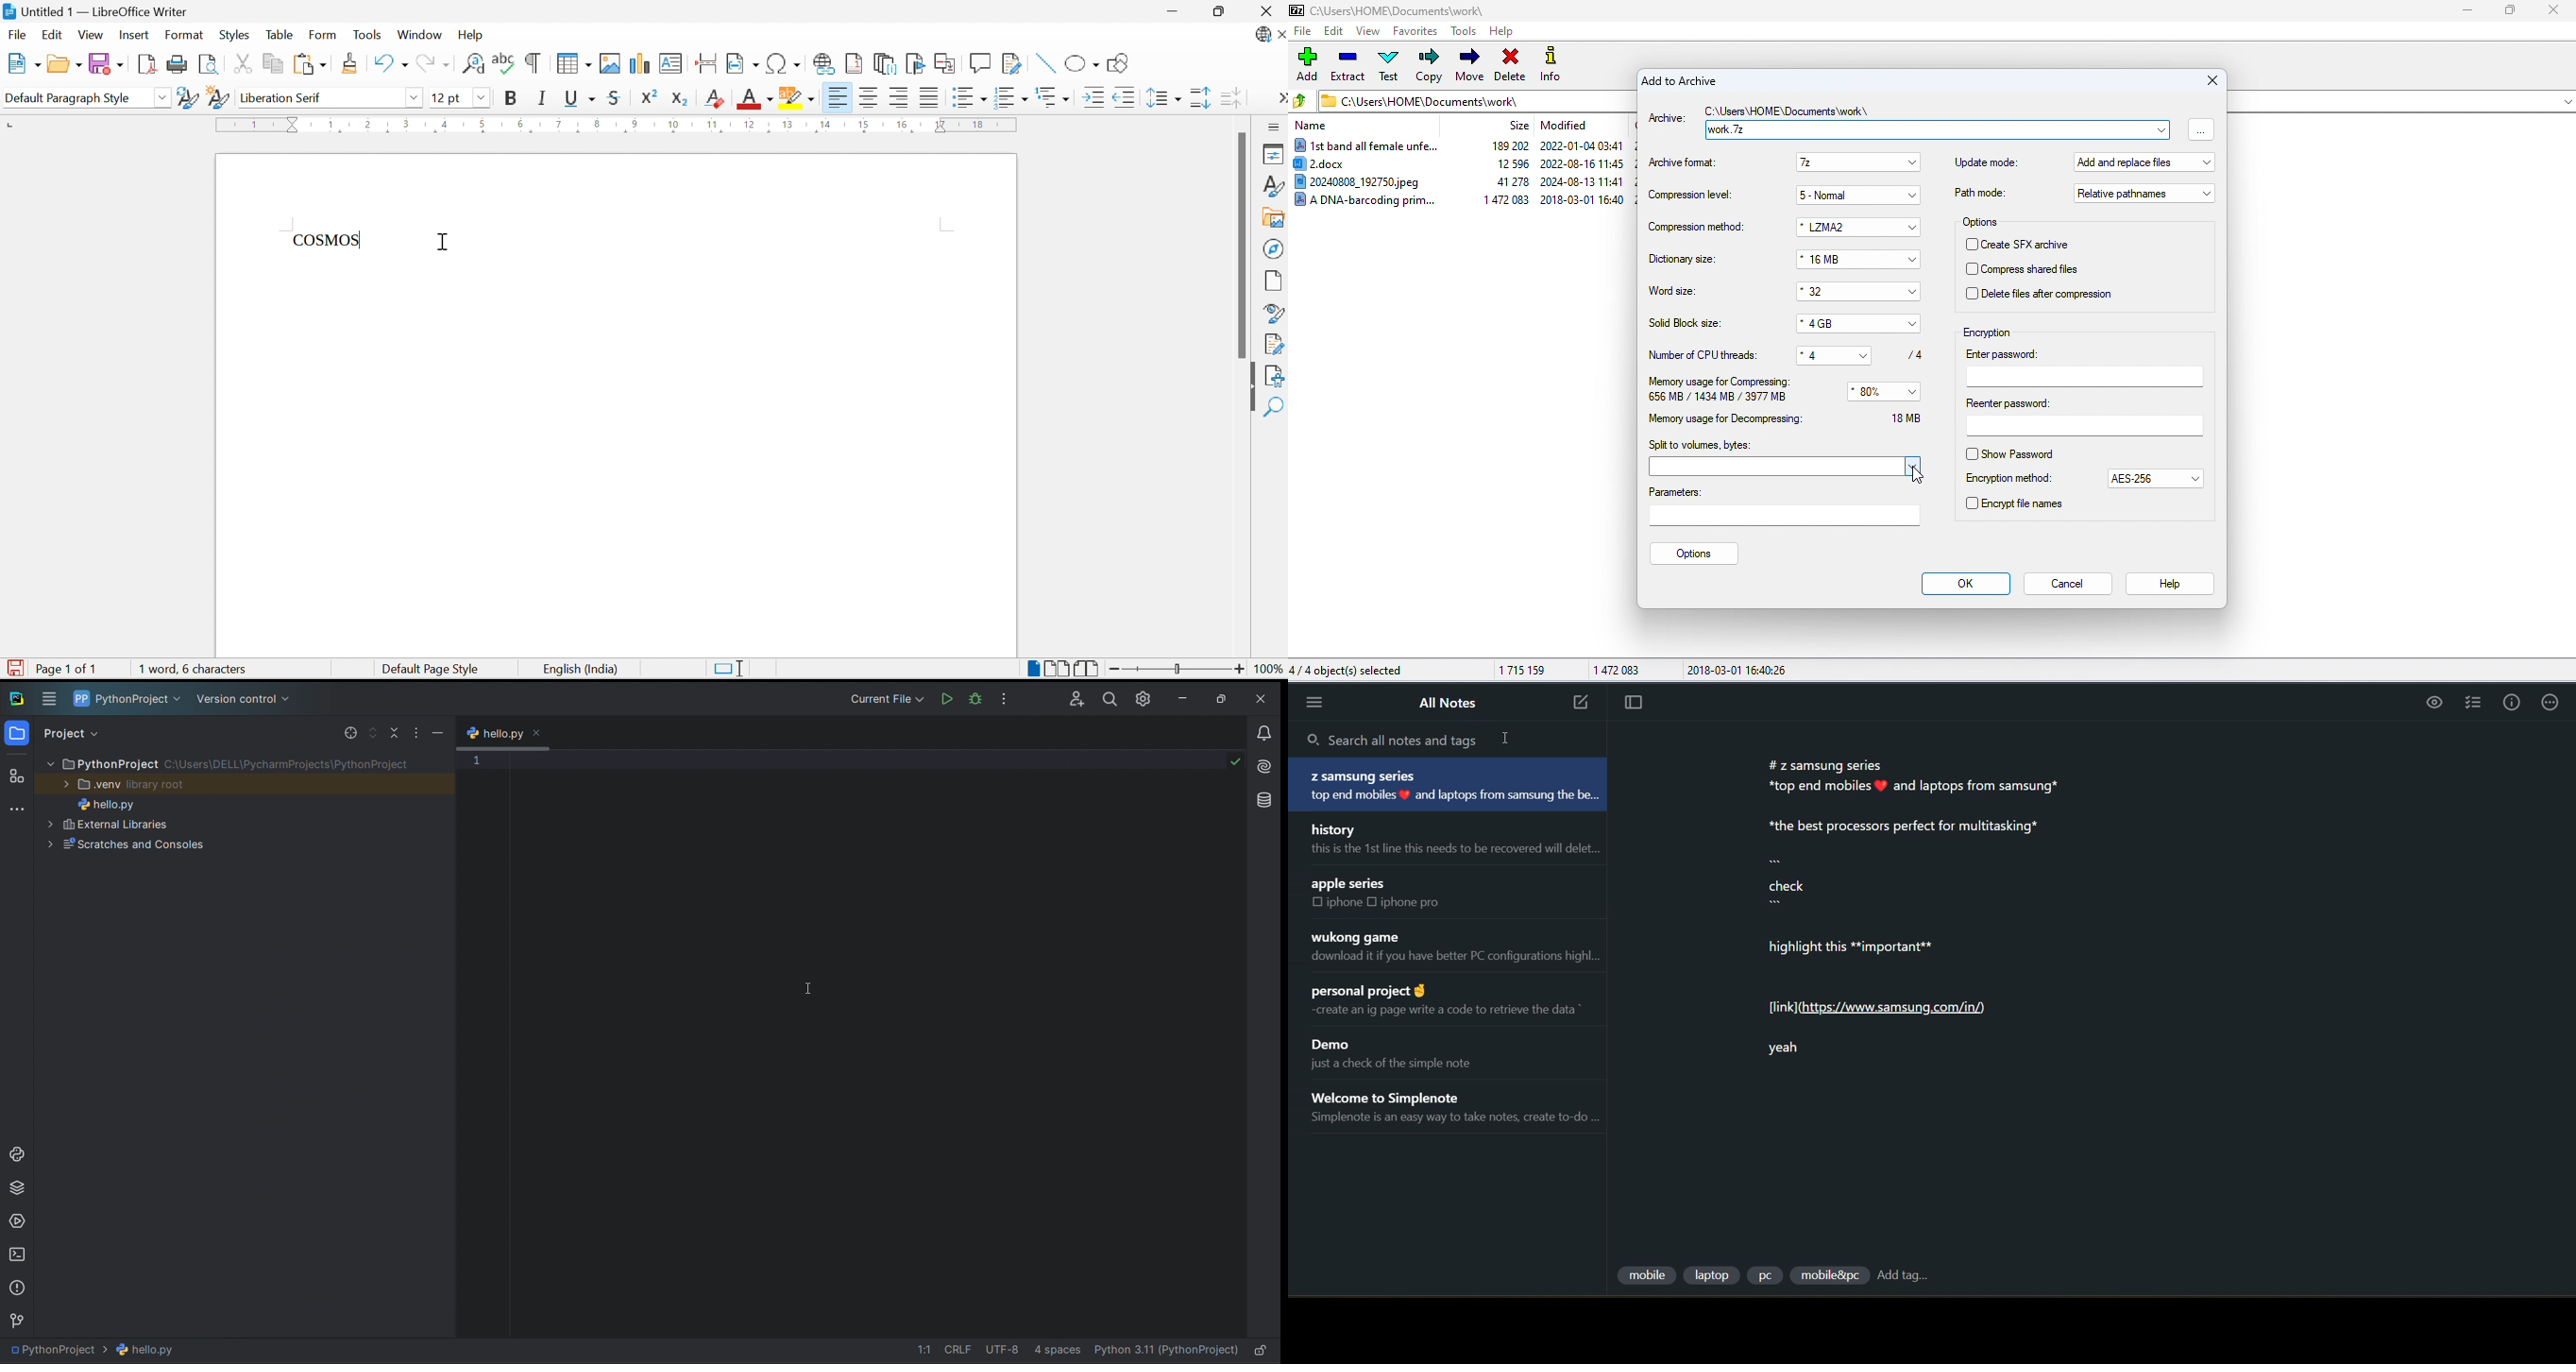 The height and width of the screenshot is (1372, 2576). Describe the element at coordinates (323, 34) in the screenshot. I see `Form` at that location.